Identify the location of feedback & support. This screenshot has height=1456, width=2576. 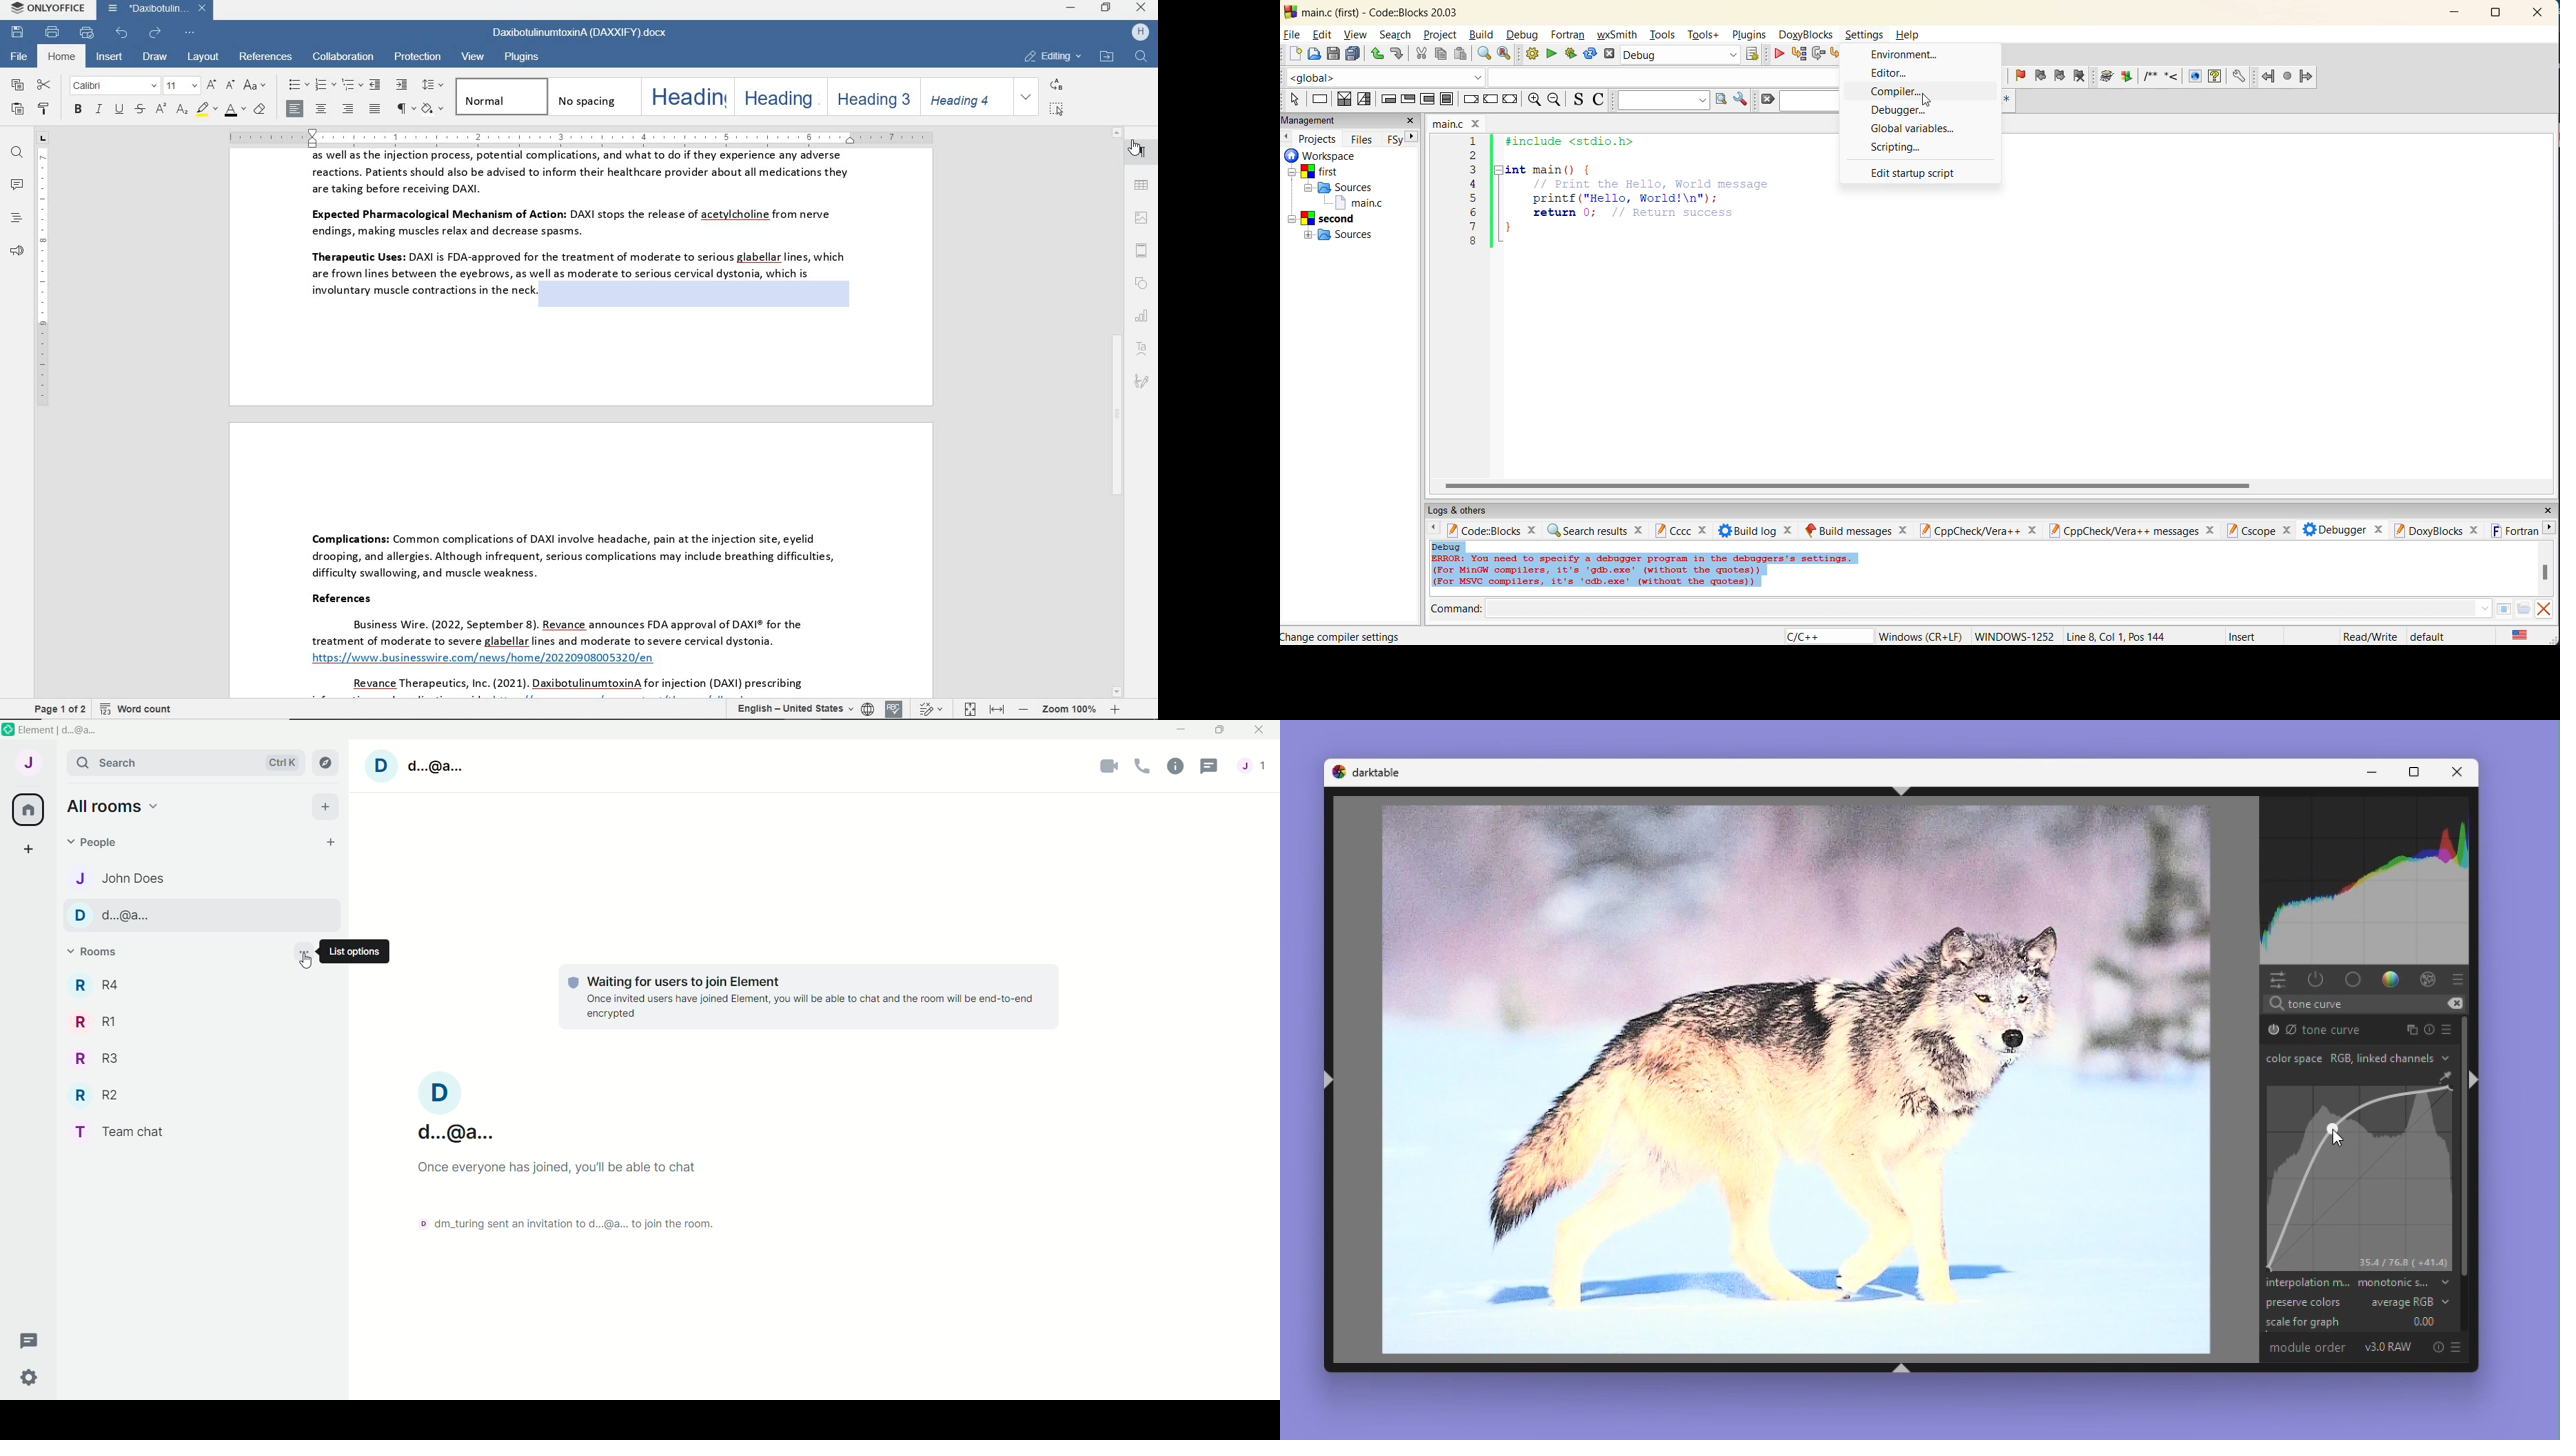
(14, 252).